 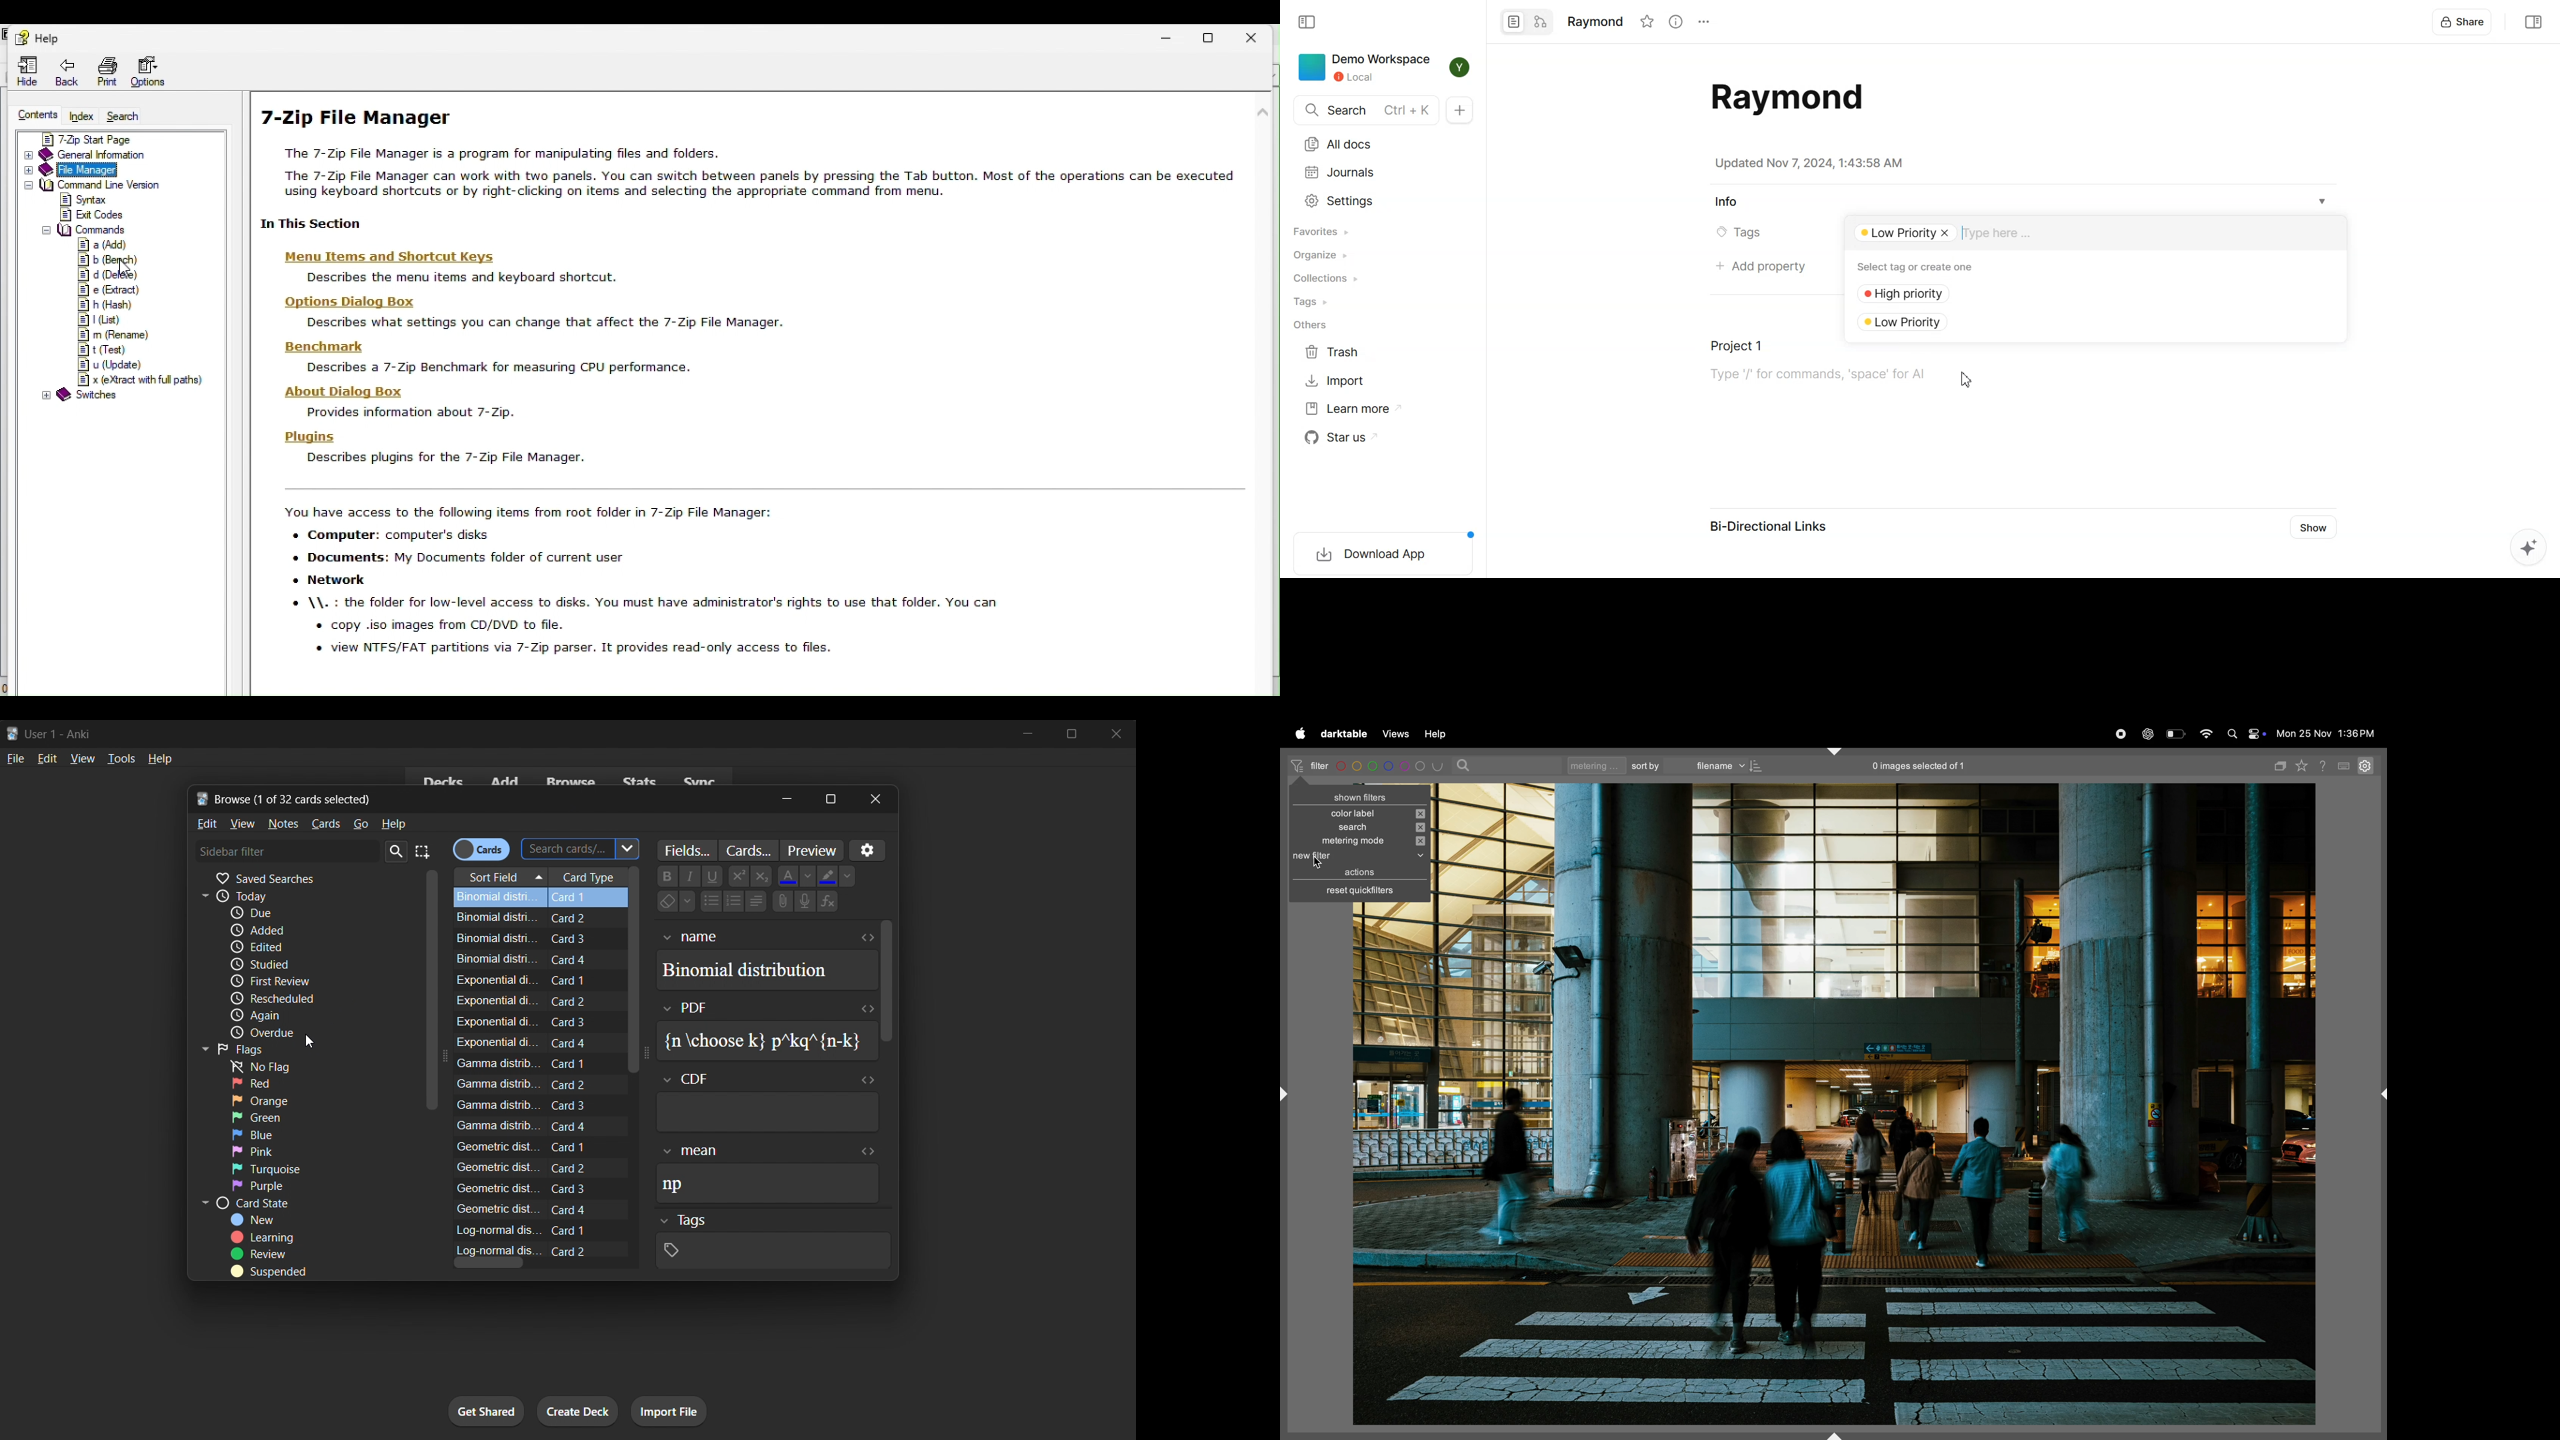 What do you see at coordinates (869, 847) in the screenshot?
I see `customize` at bounding box center [869, 847].